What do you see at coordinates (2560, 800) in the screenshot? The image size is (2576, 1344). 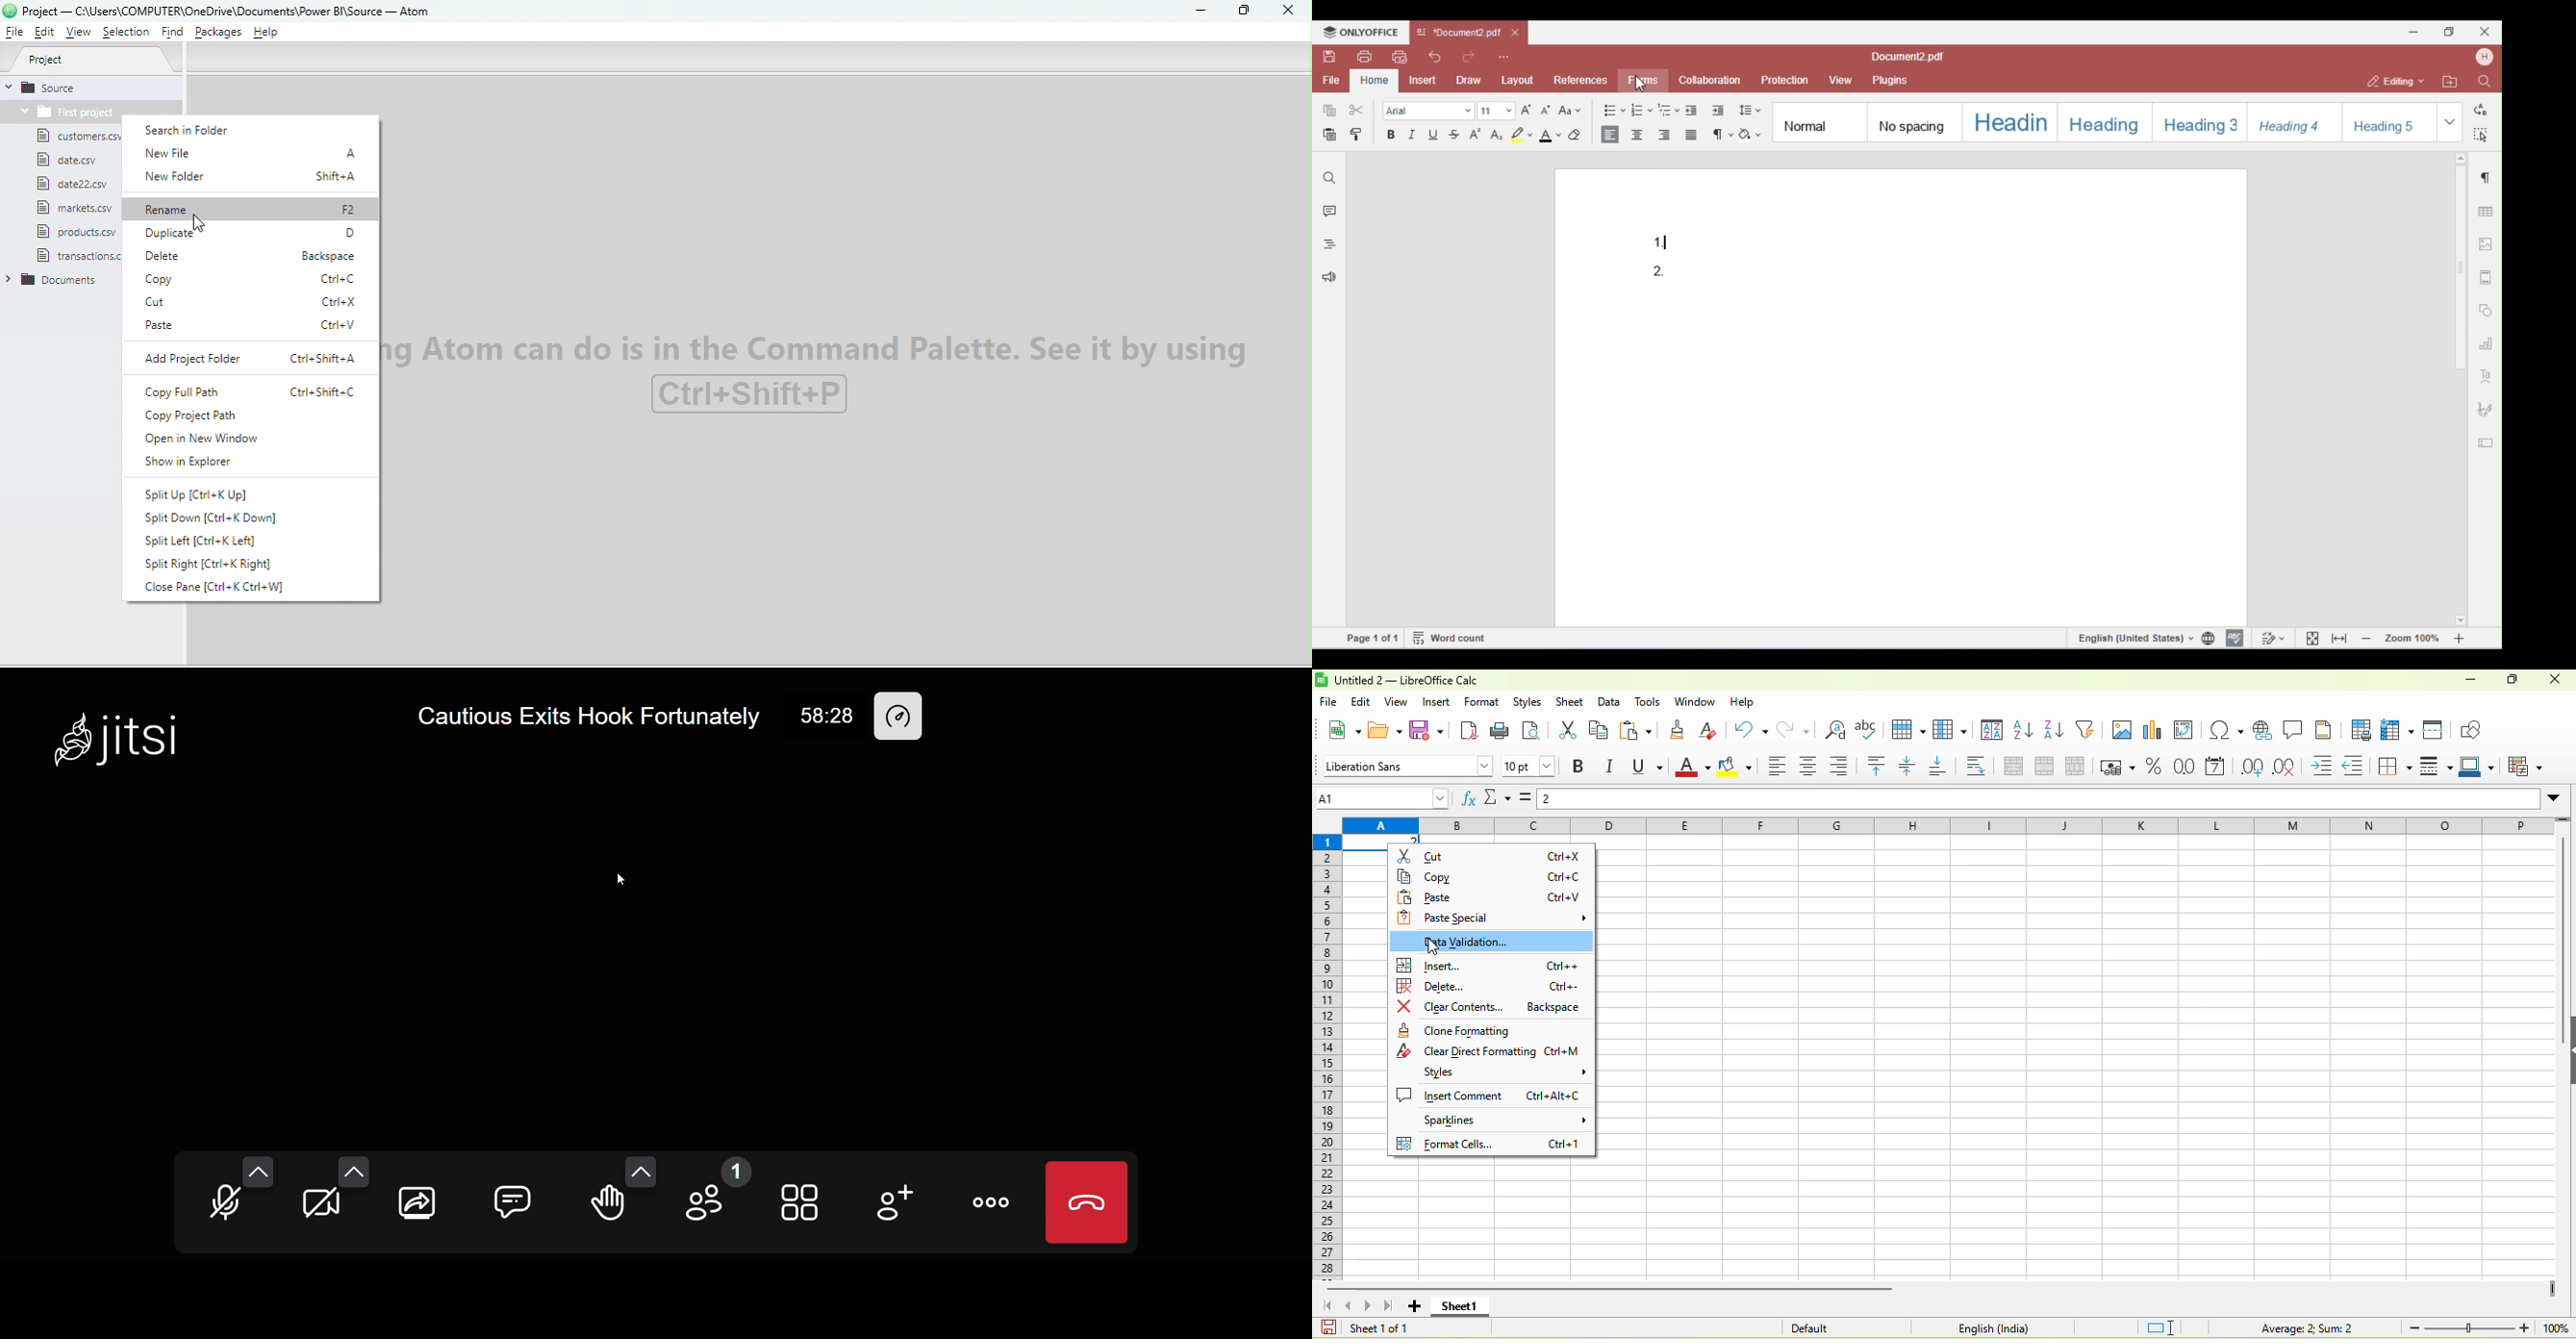 I see `expand formula bar` at bounding box center [2560, 800].